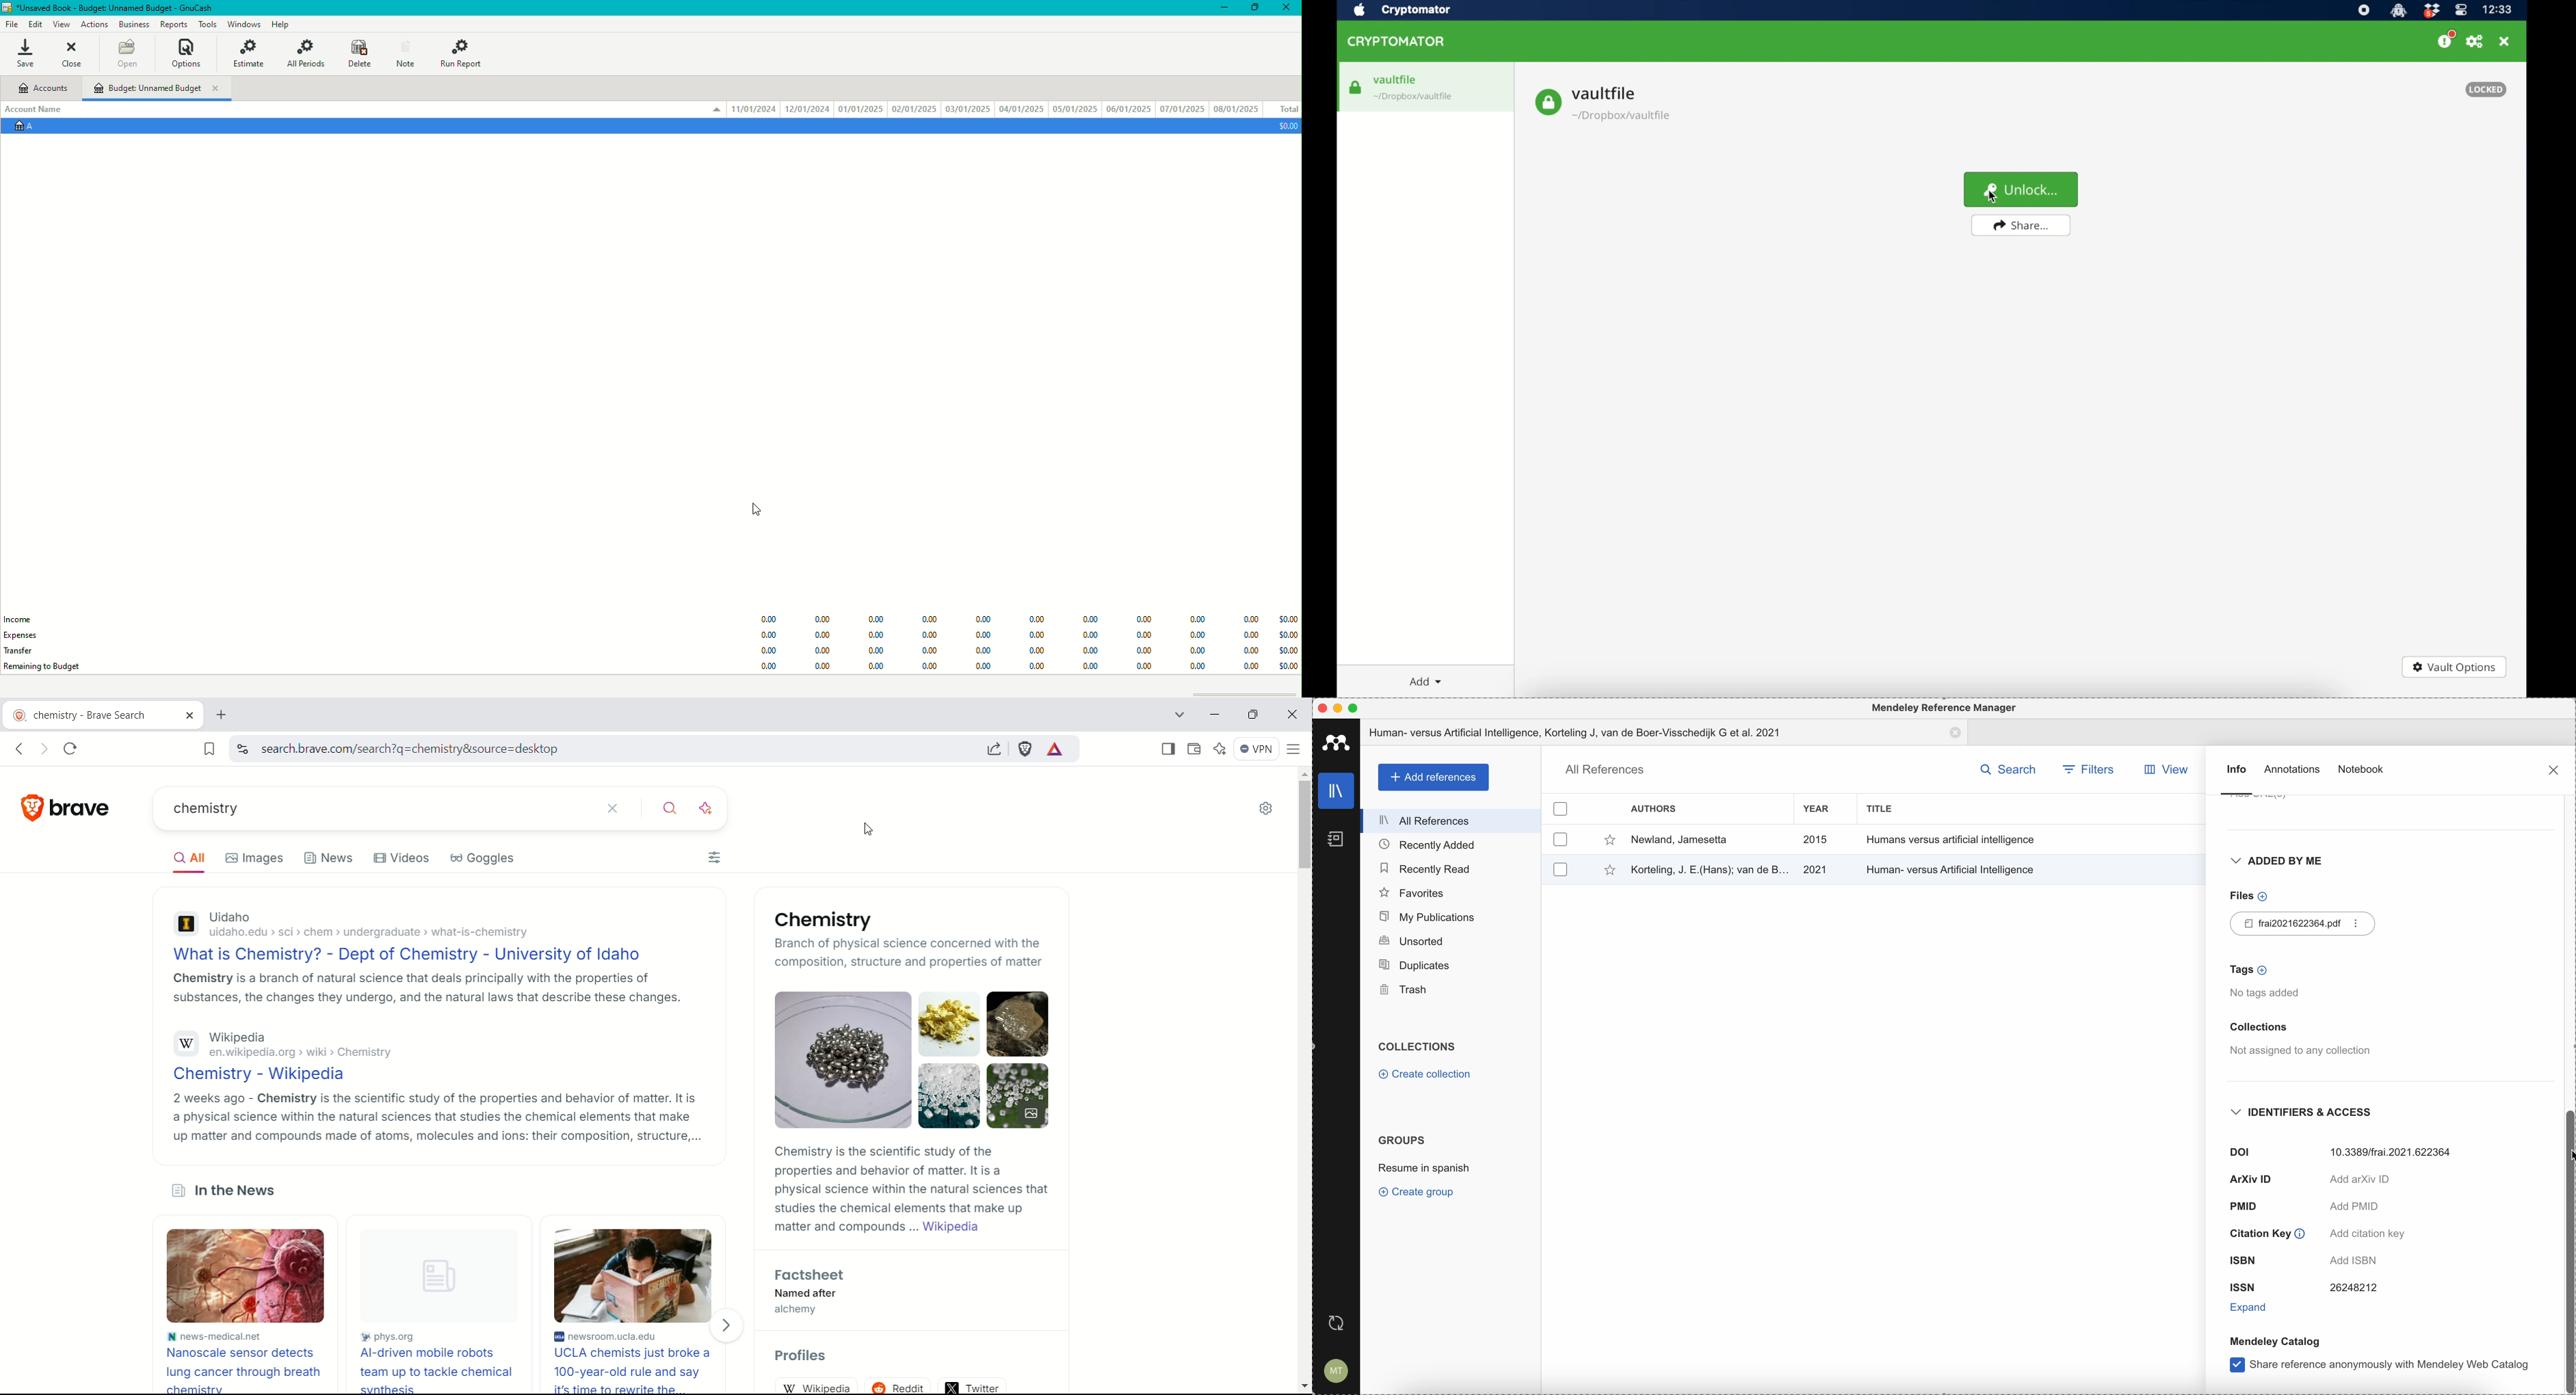  Describe the element at coordinates (1026, 748) in the screenshot. I see `Brave shield` at that location.